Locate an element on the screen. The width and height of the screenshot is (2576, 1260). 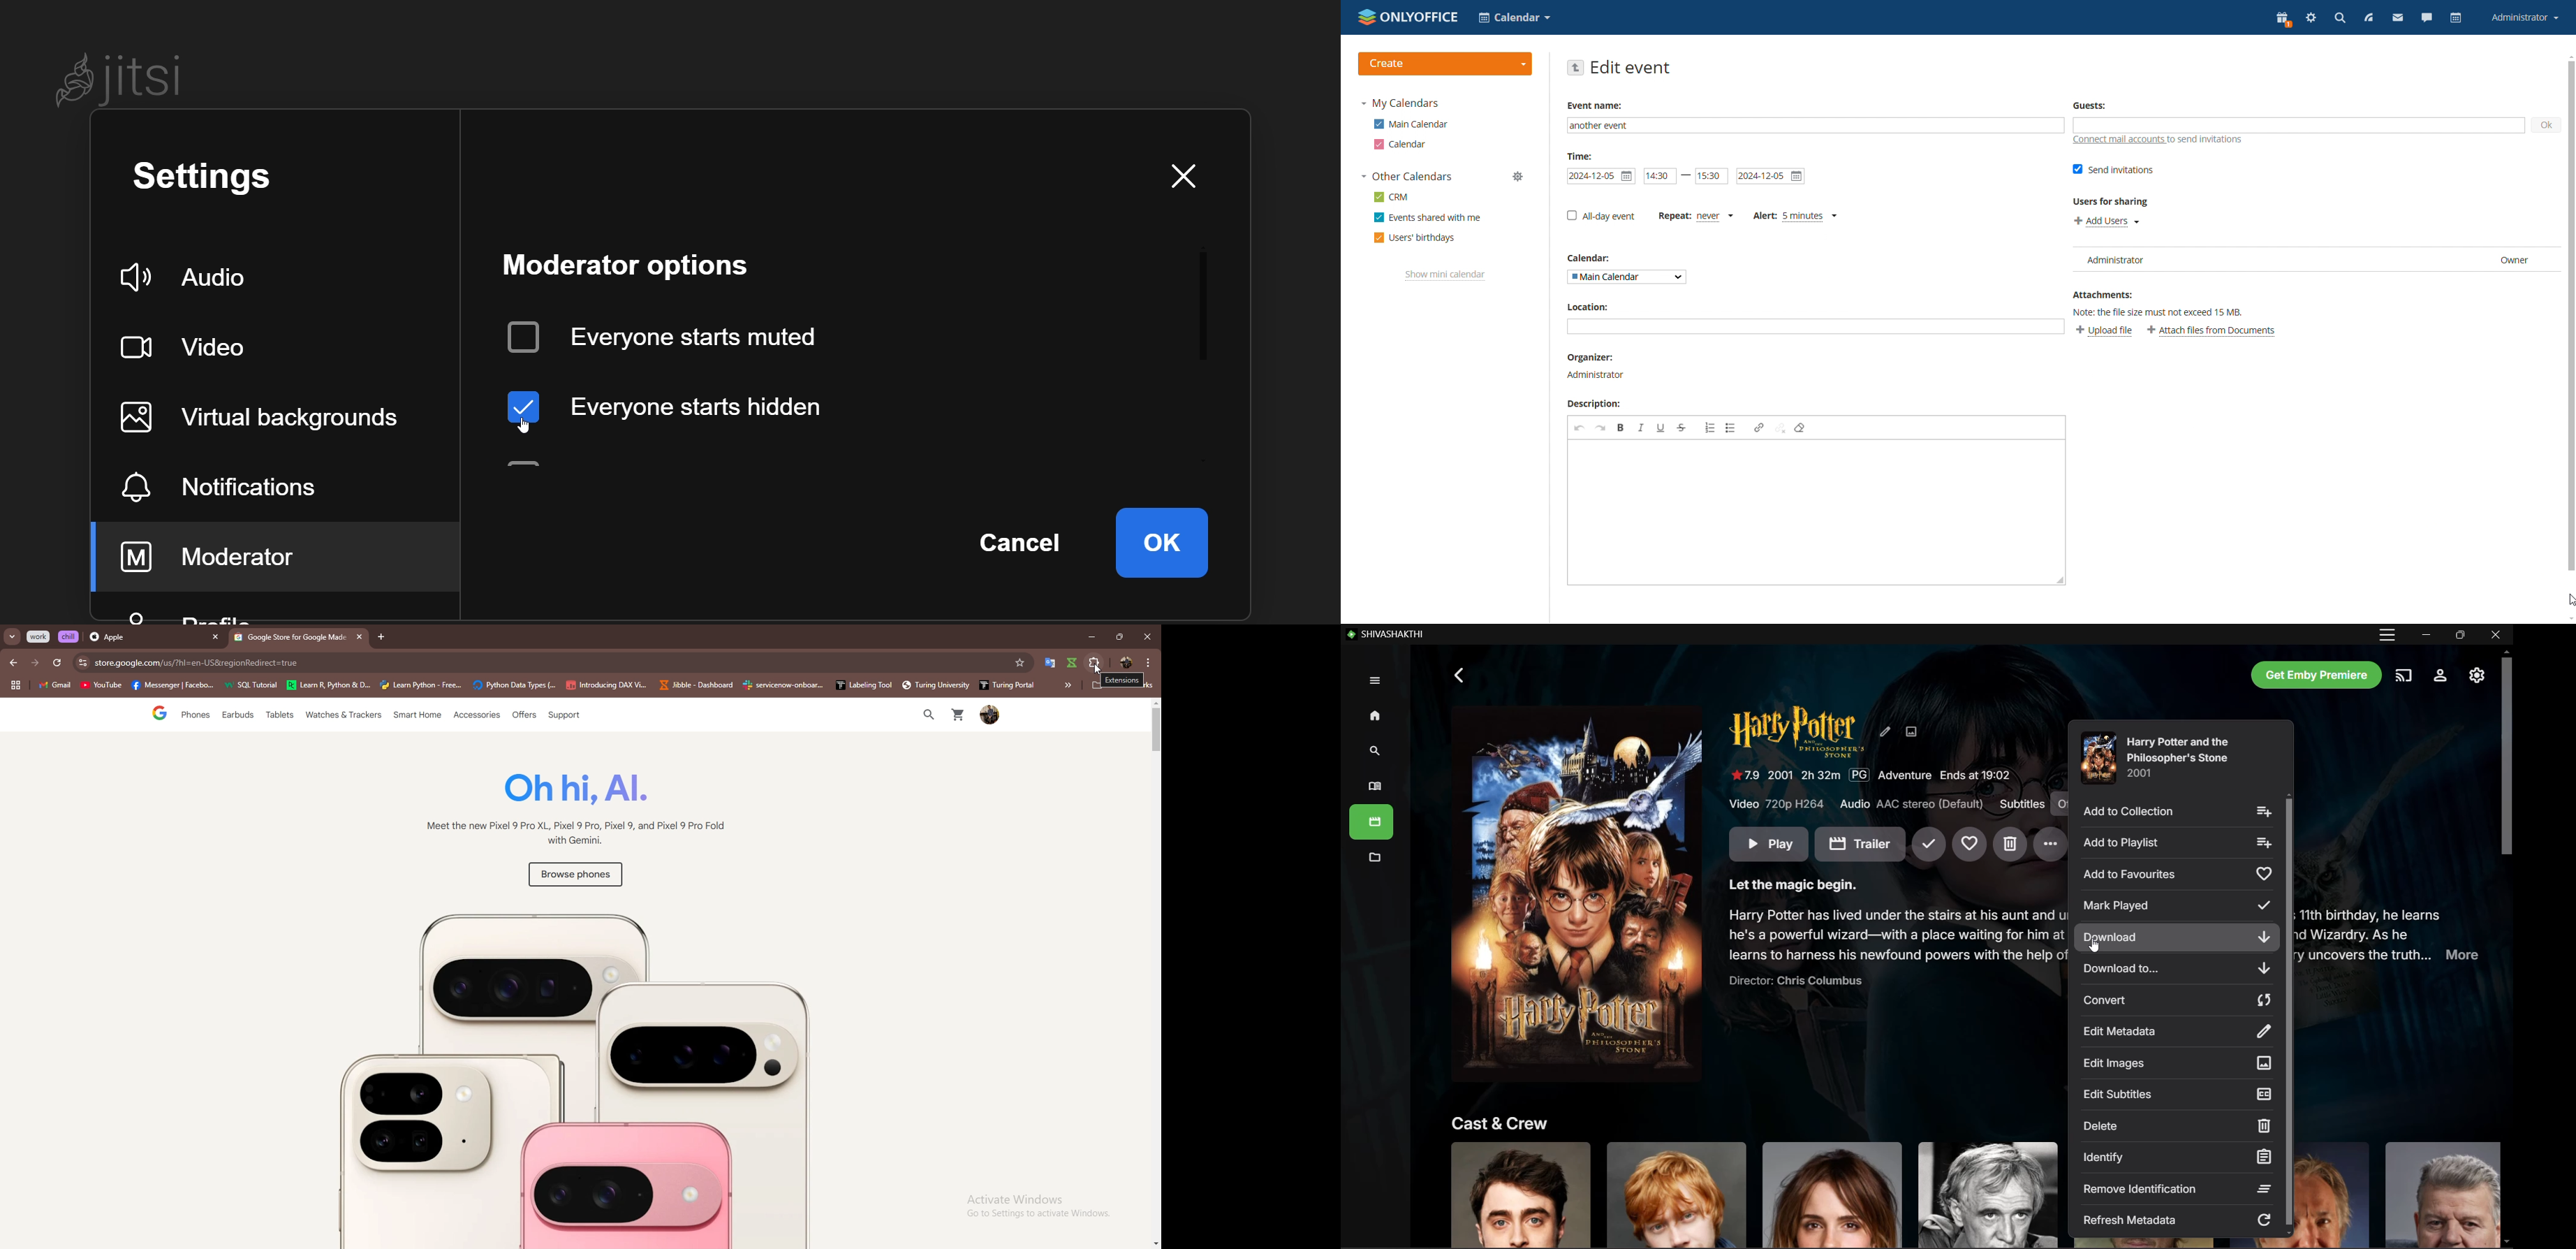
calendar is located at coordinates (1402, 144).